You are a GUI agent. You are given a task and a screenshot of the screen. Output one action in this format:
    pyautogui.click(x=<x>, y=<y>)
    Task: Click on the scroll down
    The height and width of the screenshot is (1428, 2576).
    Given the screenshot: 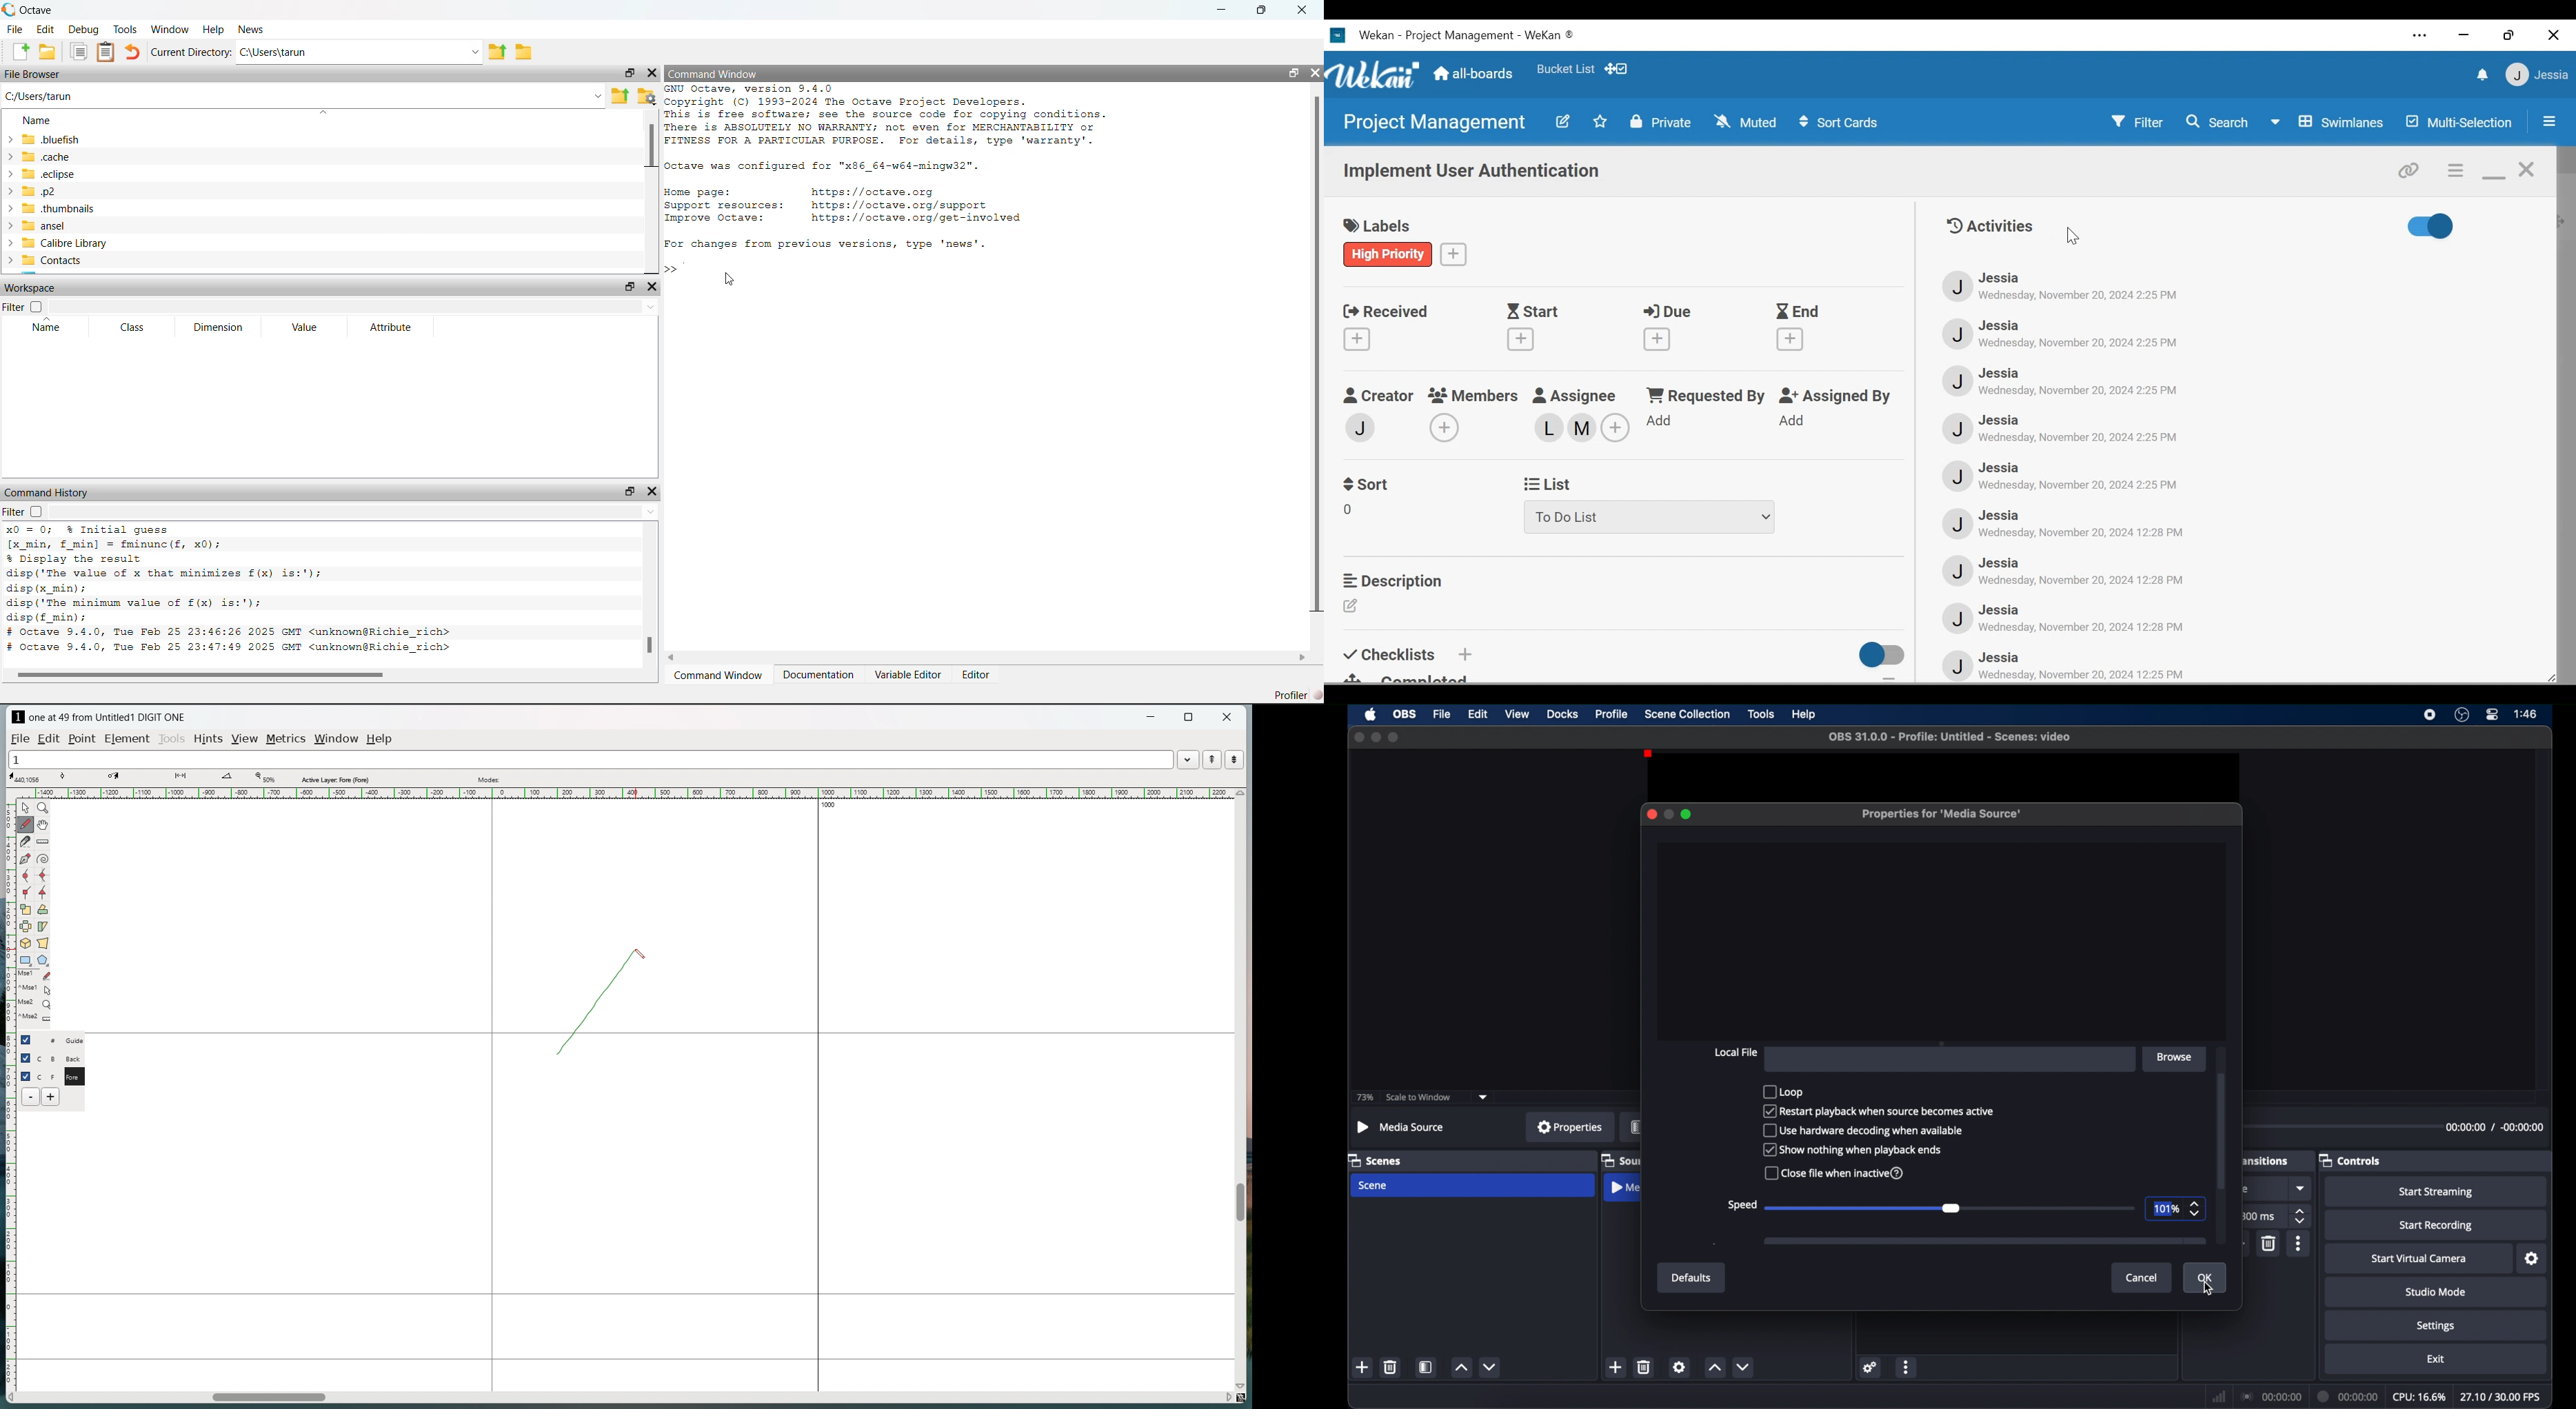 What is the action you would take?
    pyautogui.click(x=1244, y=1384)
    